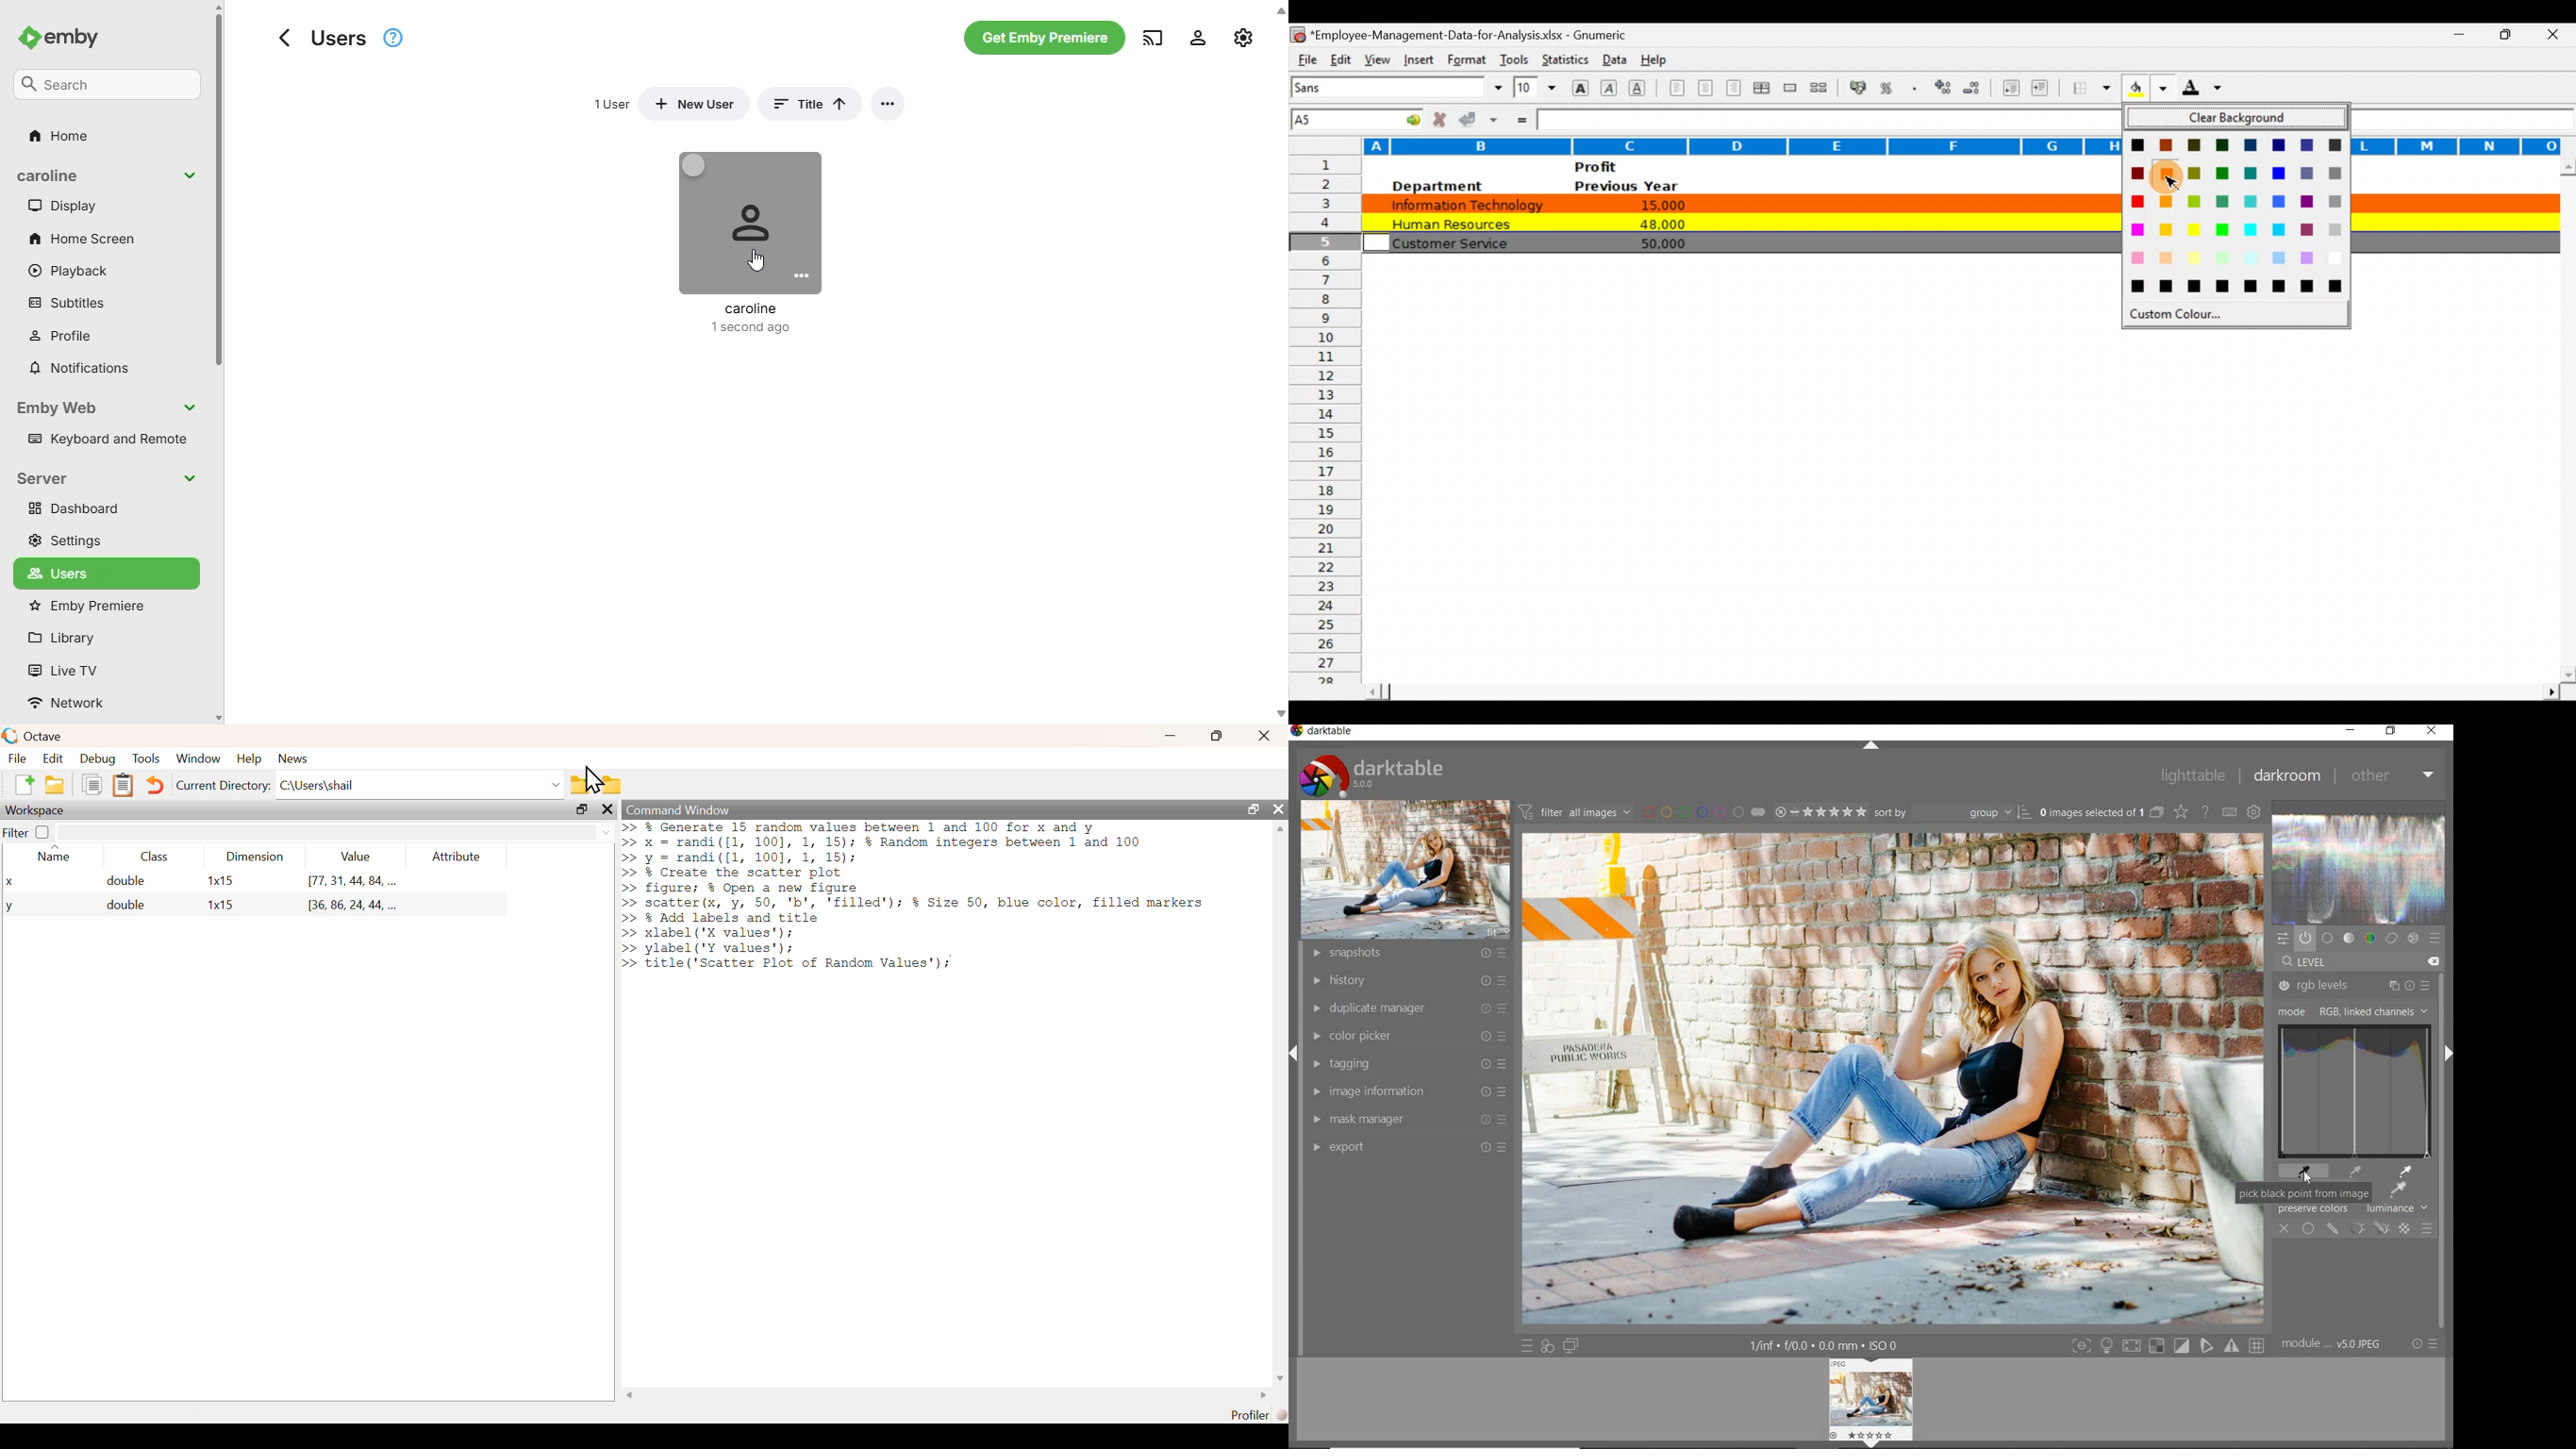  I want to click on lighttable, so click(2198, 775).